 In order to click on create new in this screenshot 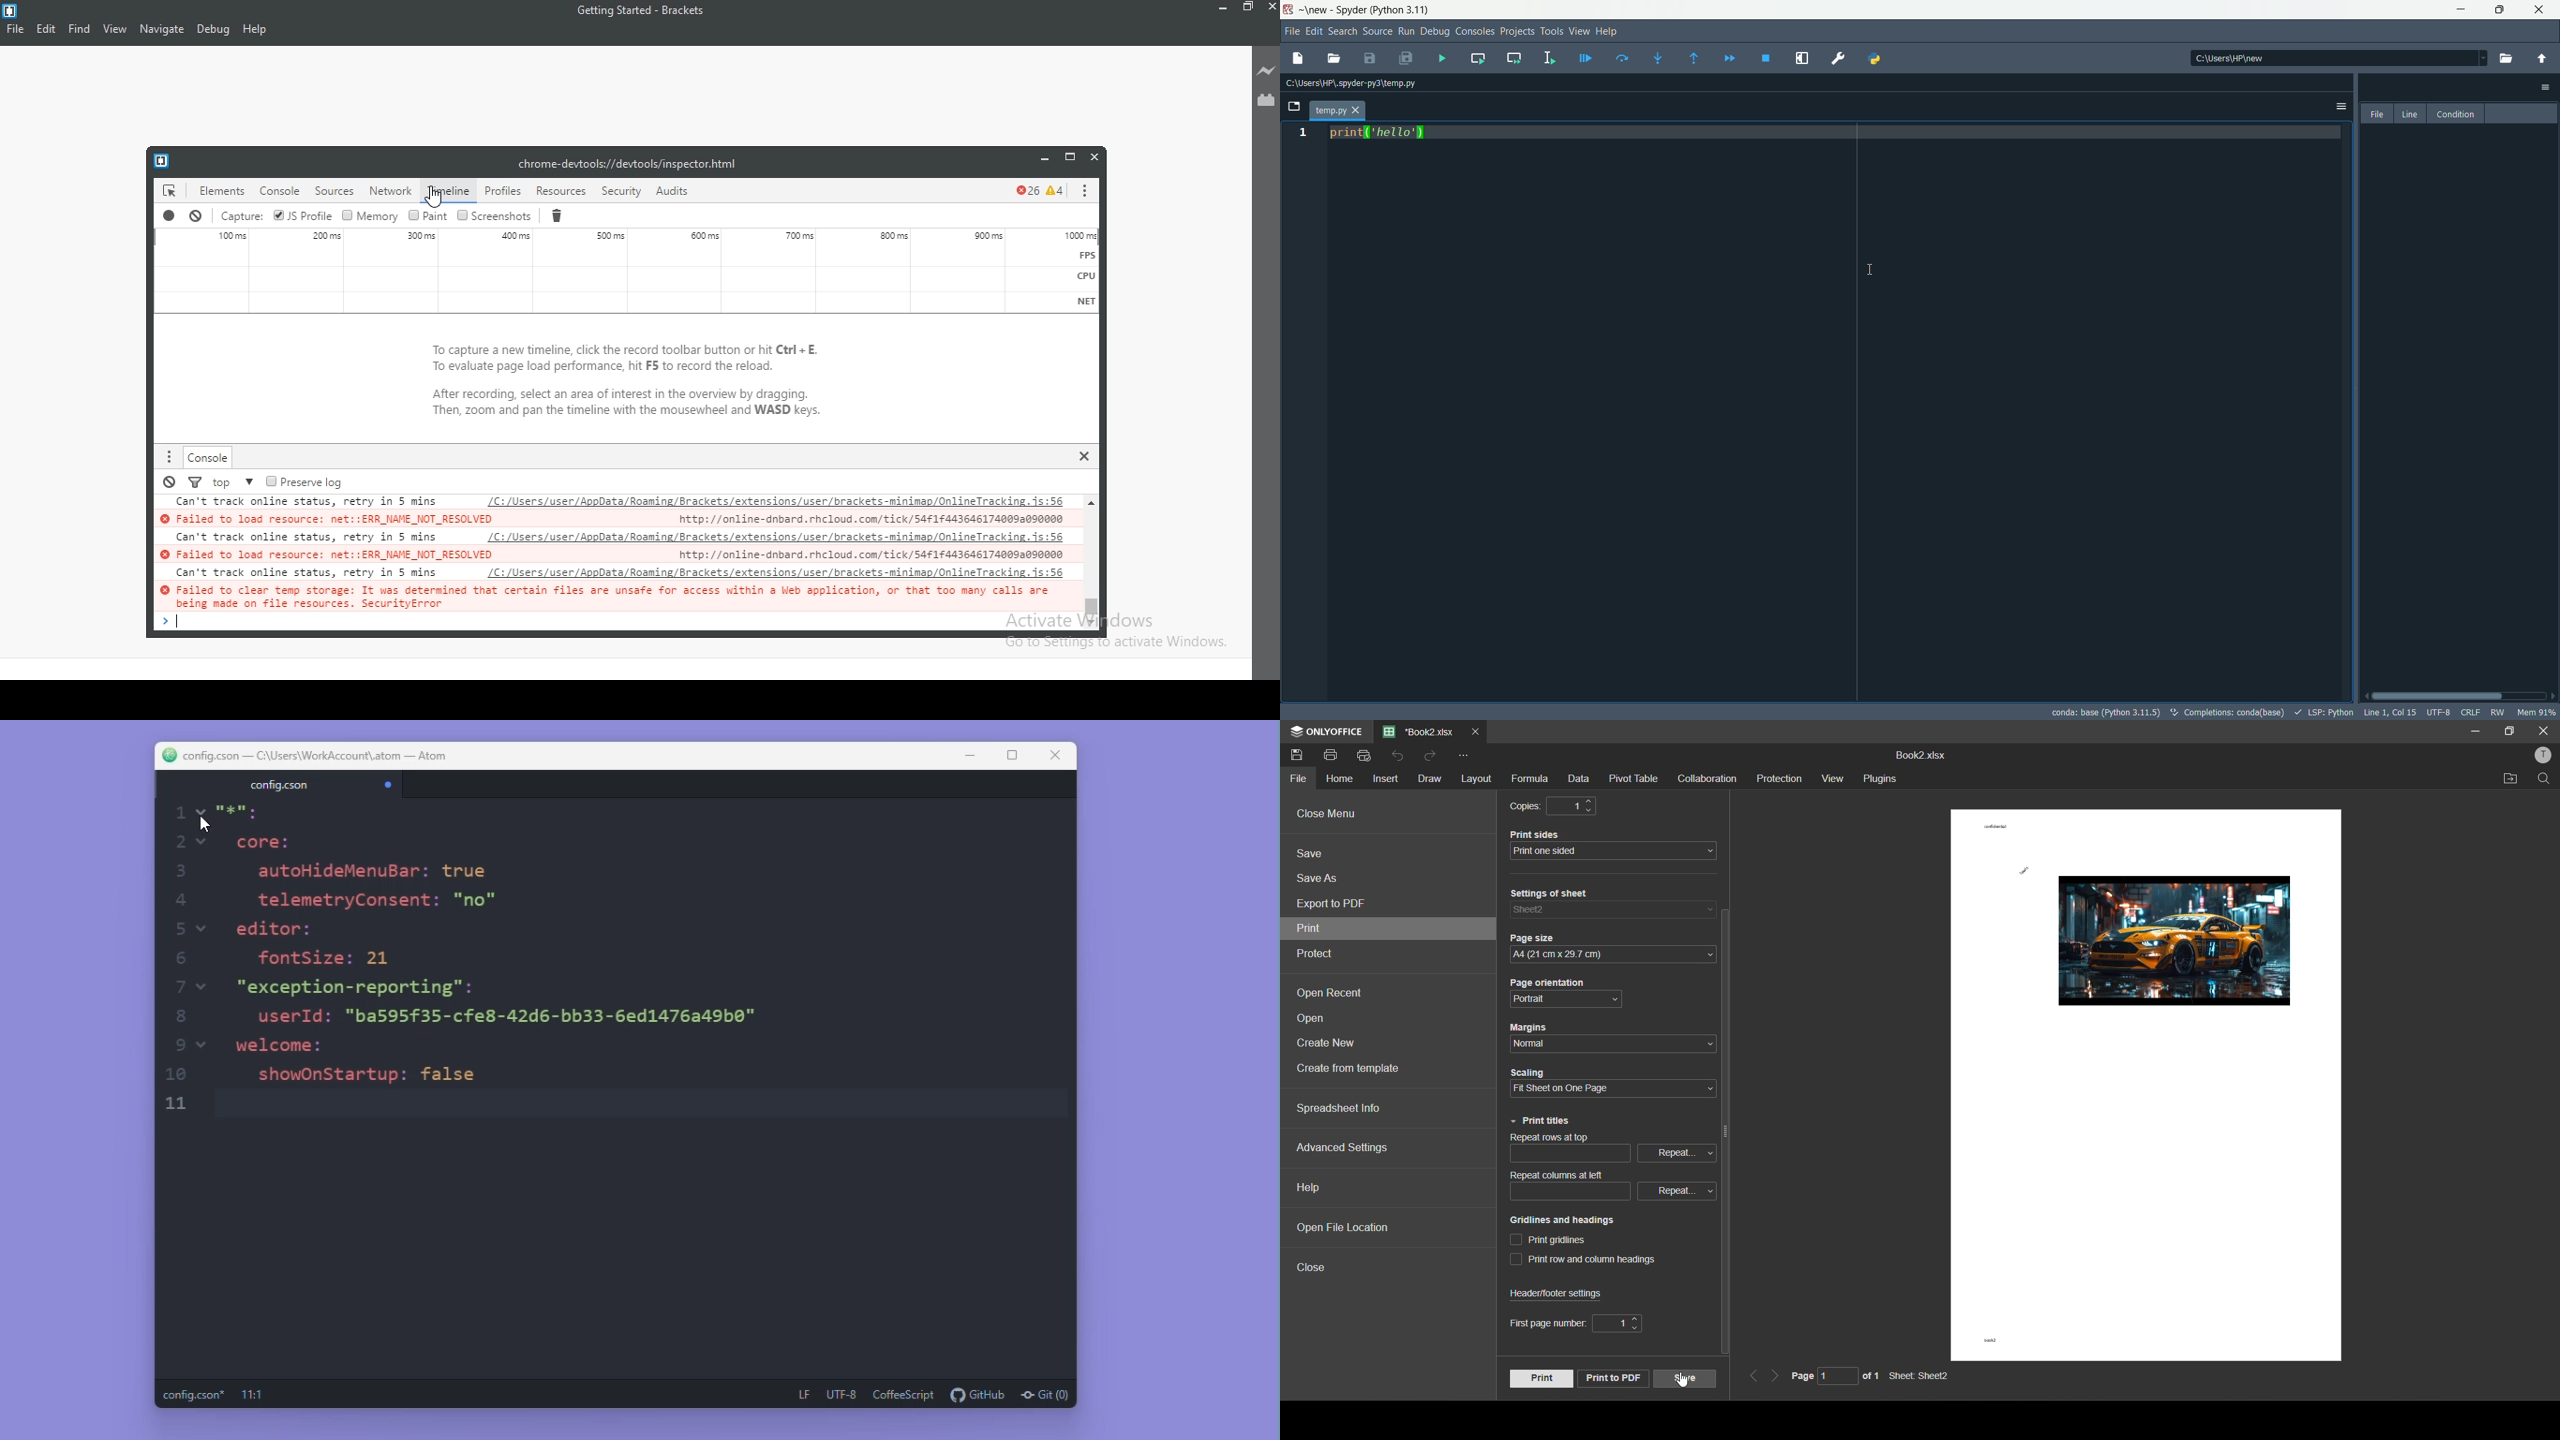, I will do `click(1331, 1043)`.